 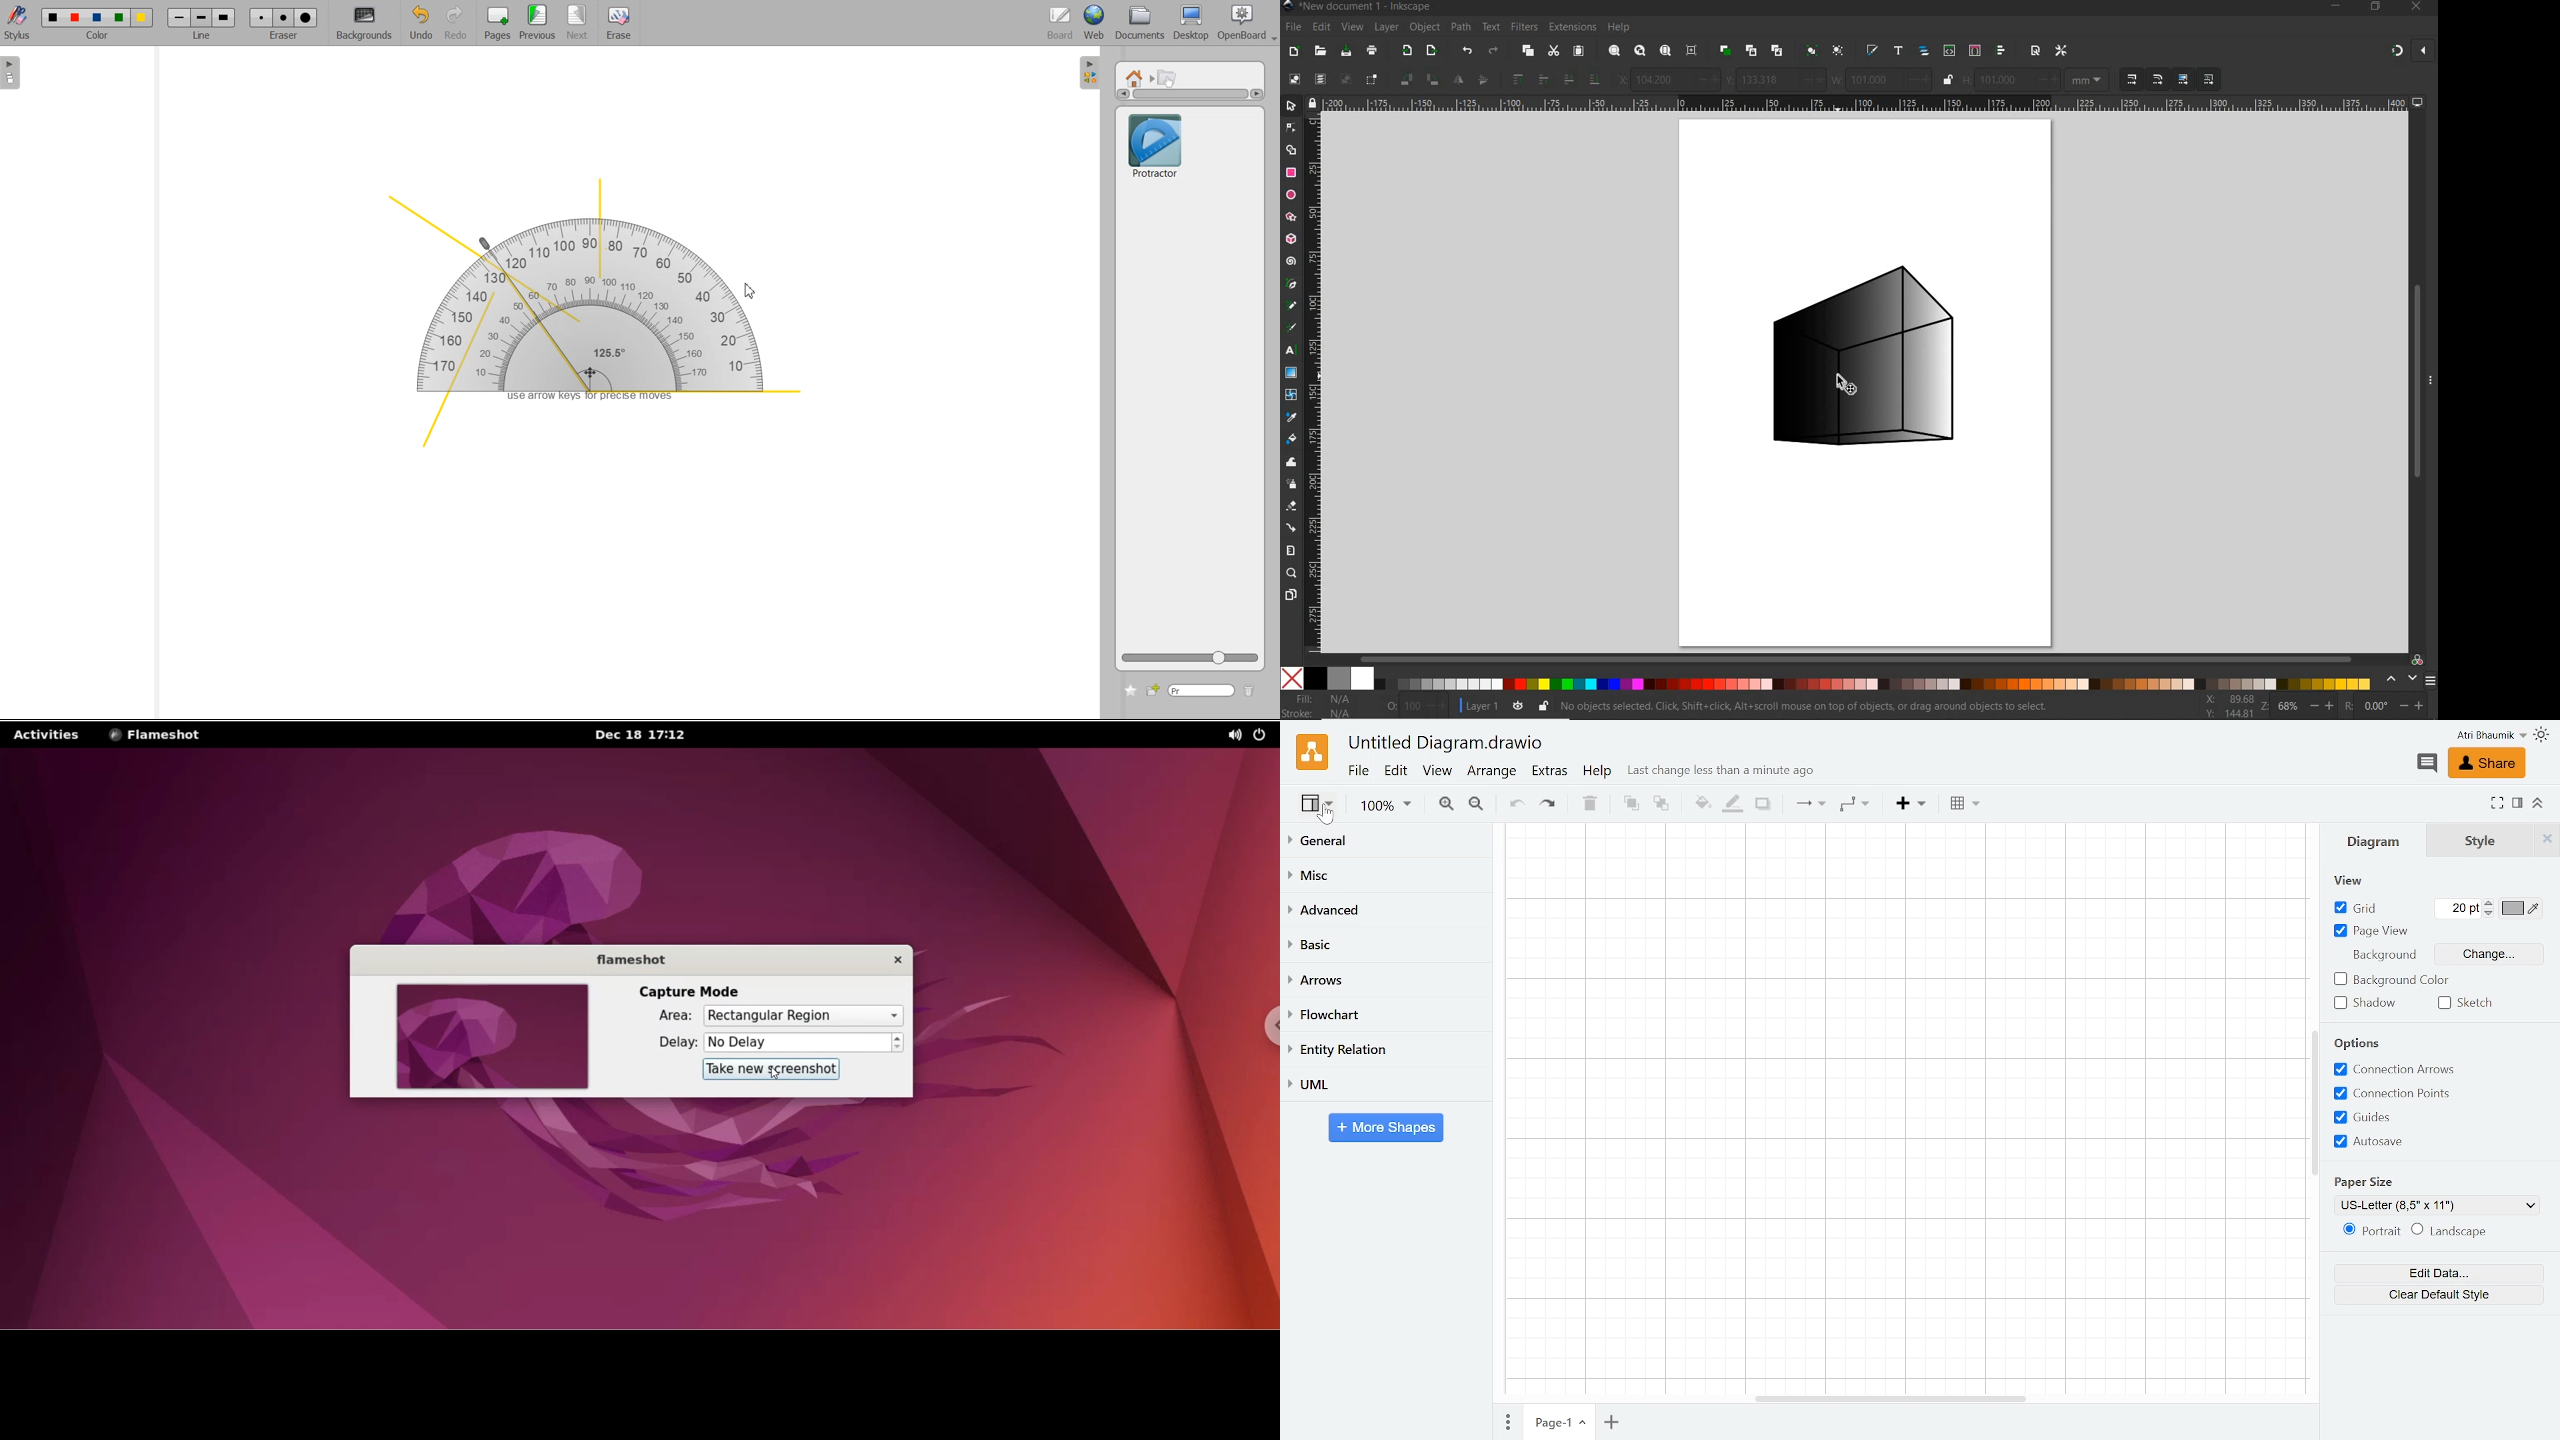 What do you see at coordinates (1811, 50) in the screenshot?
I see `GROUP` at bounding box center [1811, 50].